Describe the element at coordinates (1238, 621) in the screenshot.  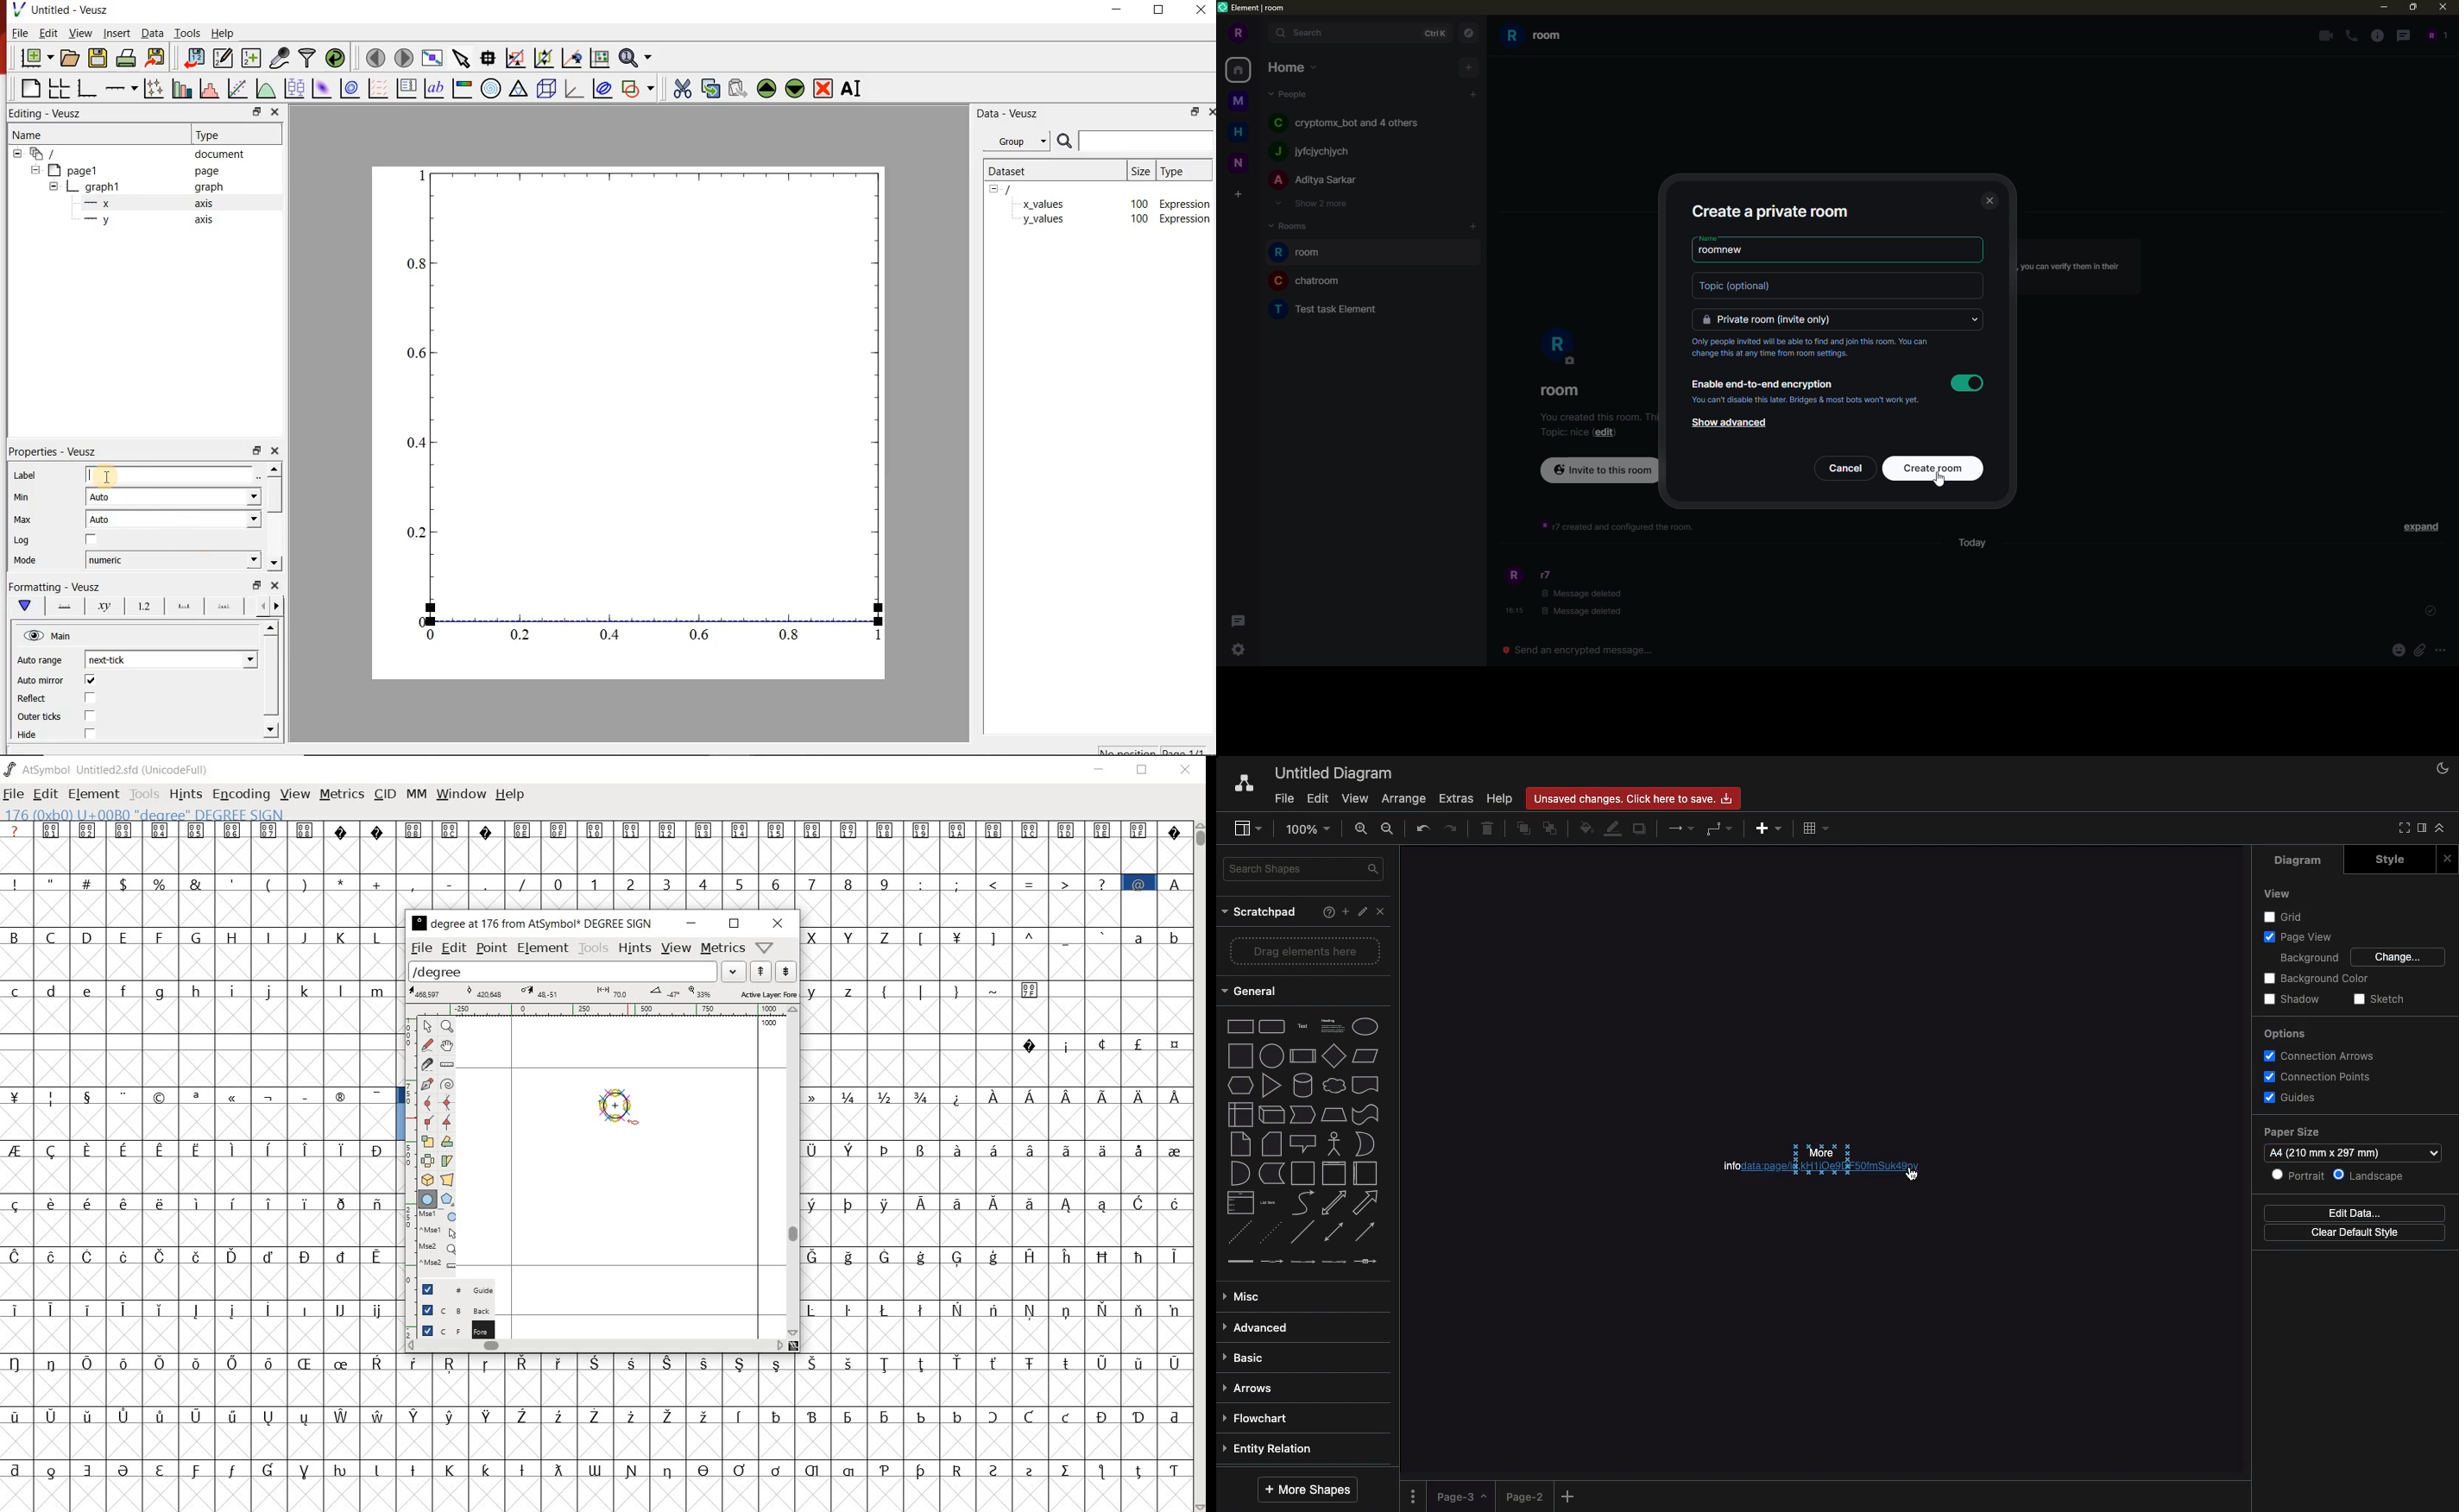
I see `threads` at that location.